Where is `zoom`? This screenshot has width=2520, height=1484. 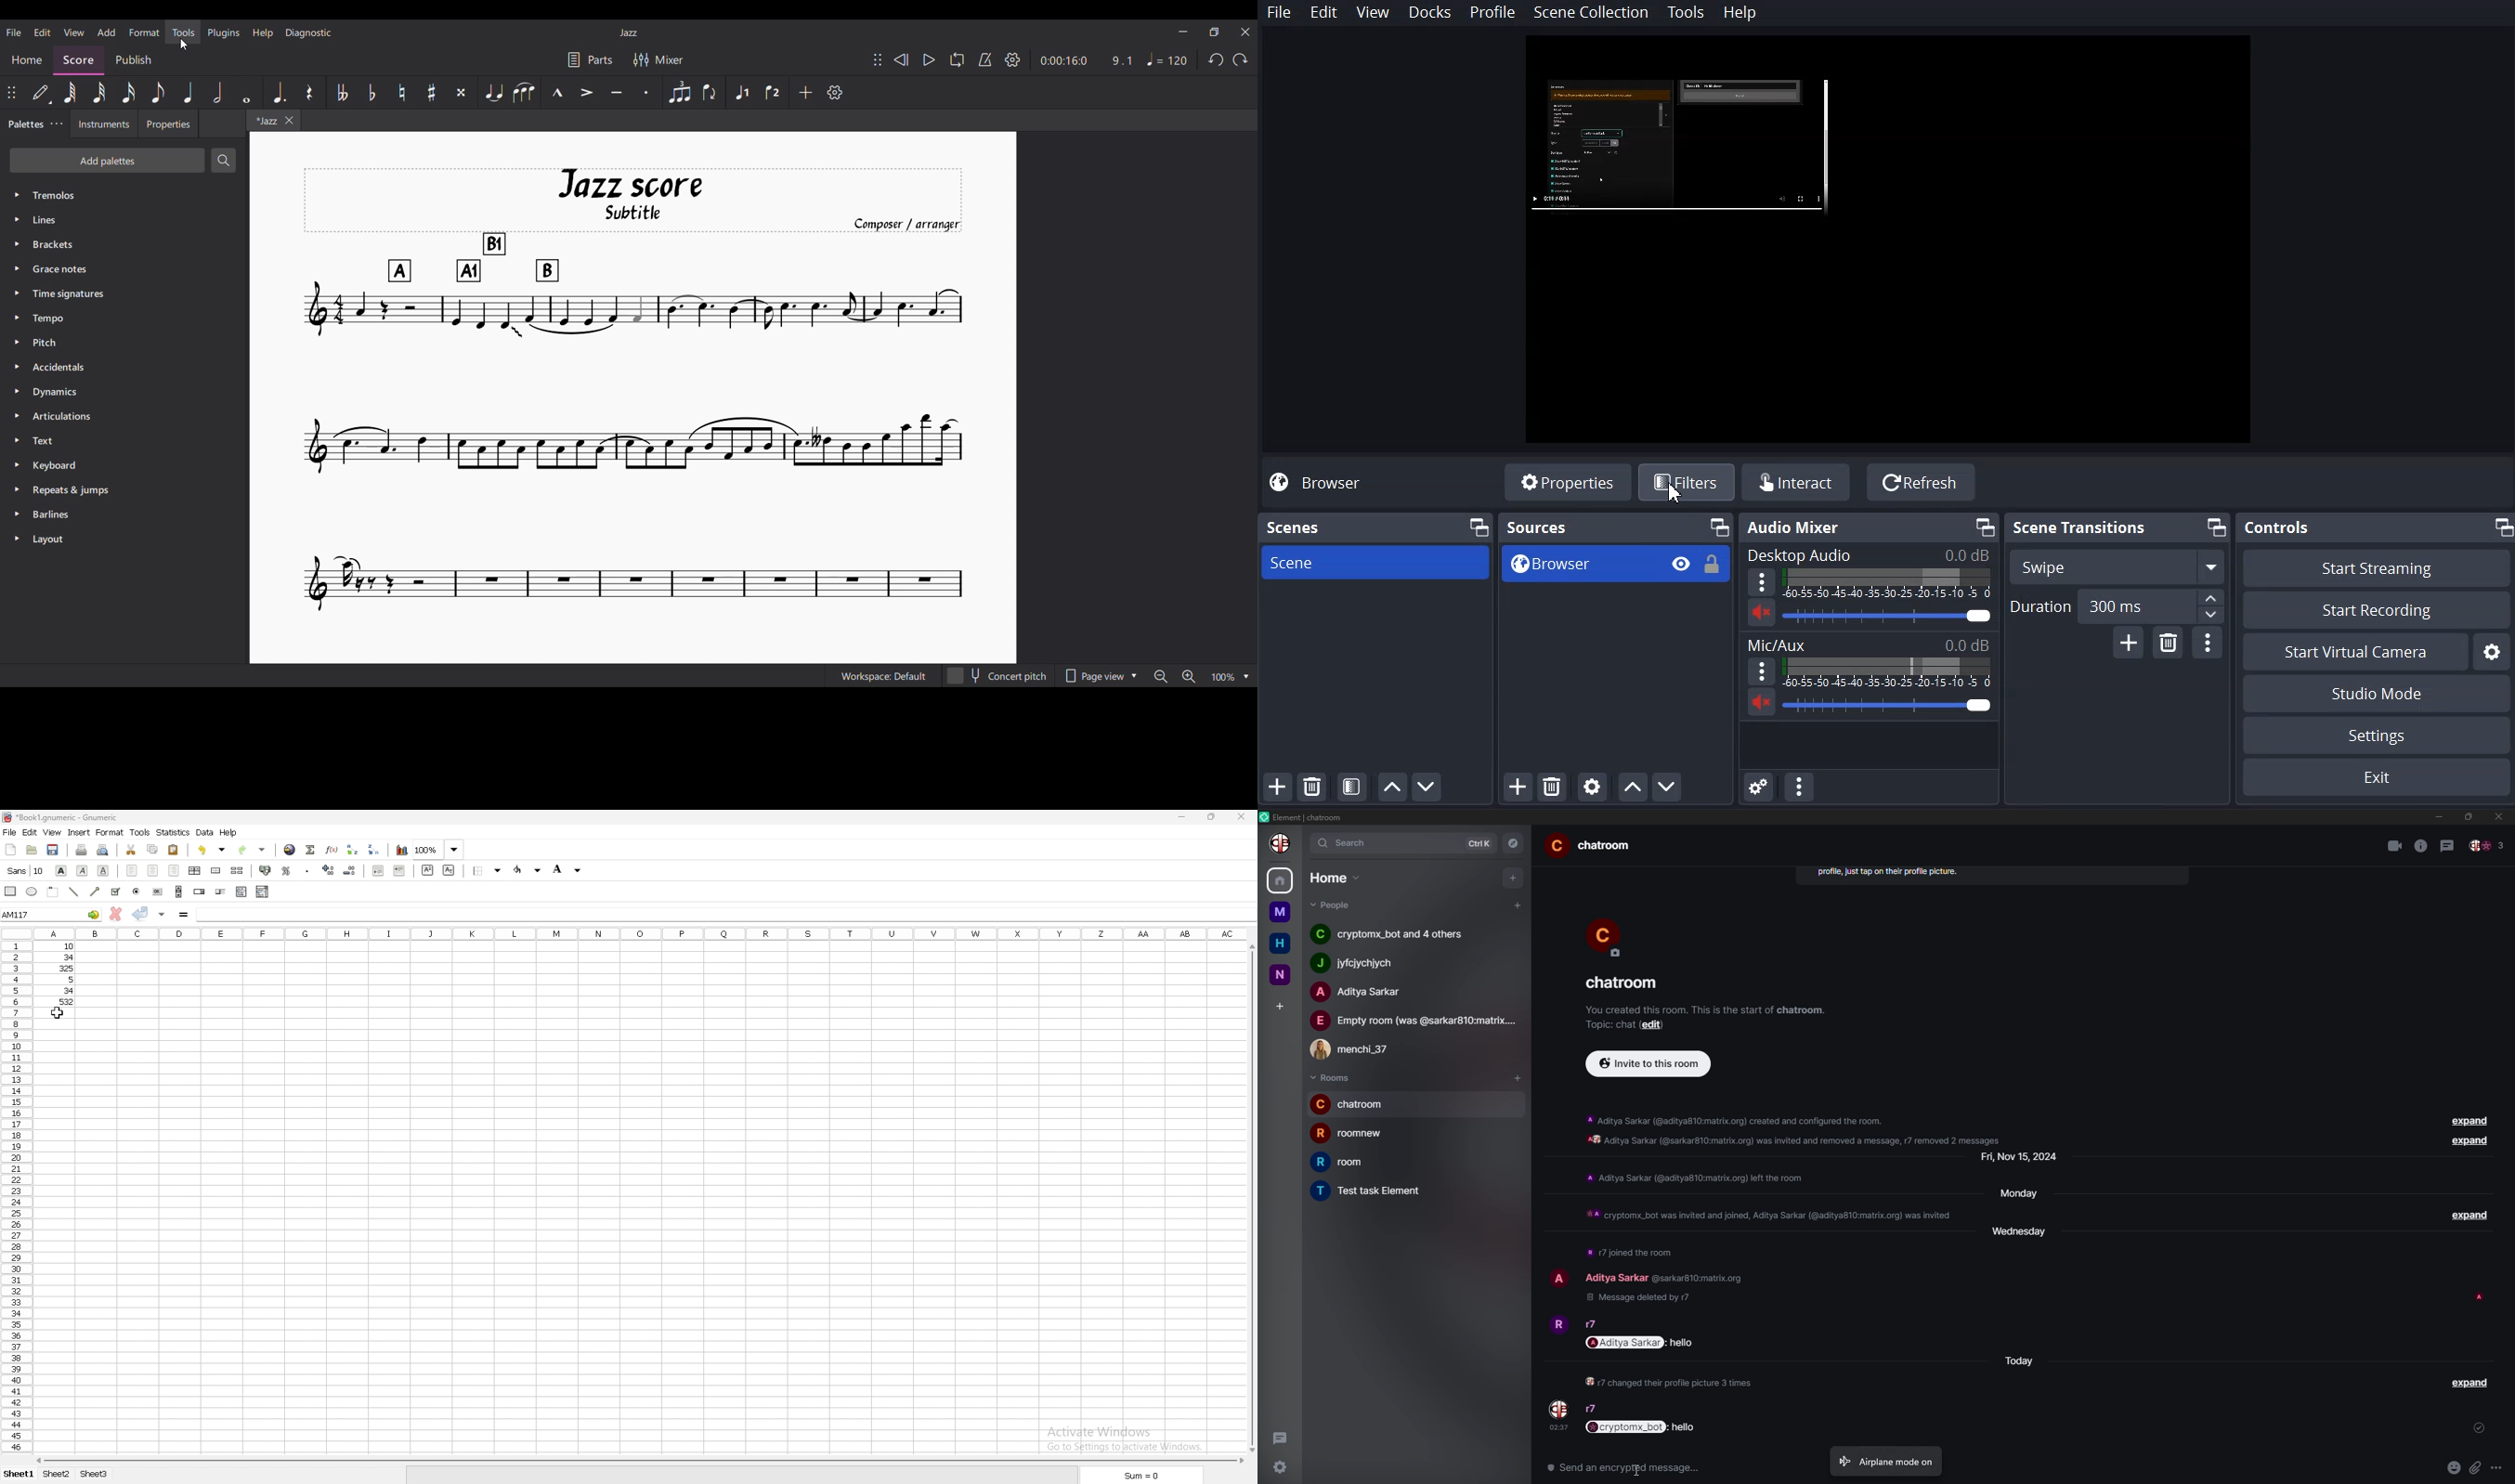
zoom is located at coordinates (438, 850).